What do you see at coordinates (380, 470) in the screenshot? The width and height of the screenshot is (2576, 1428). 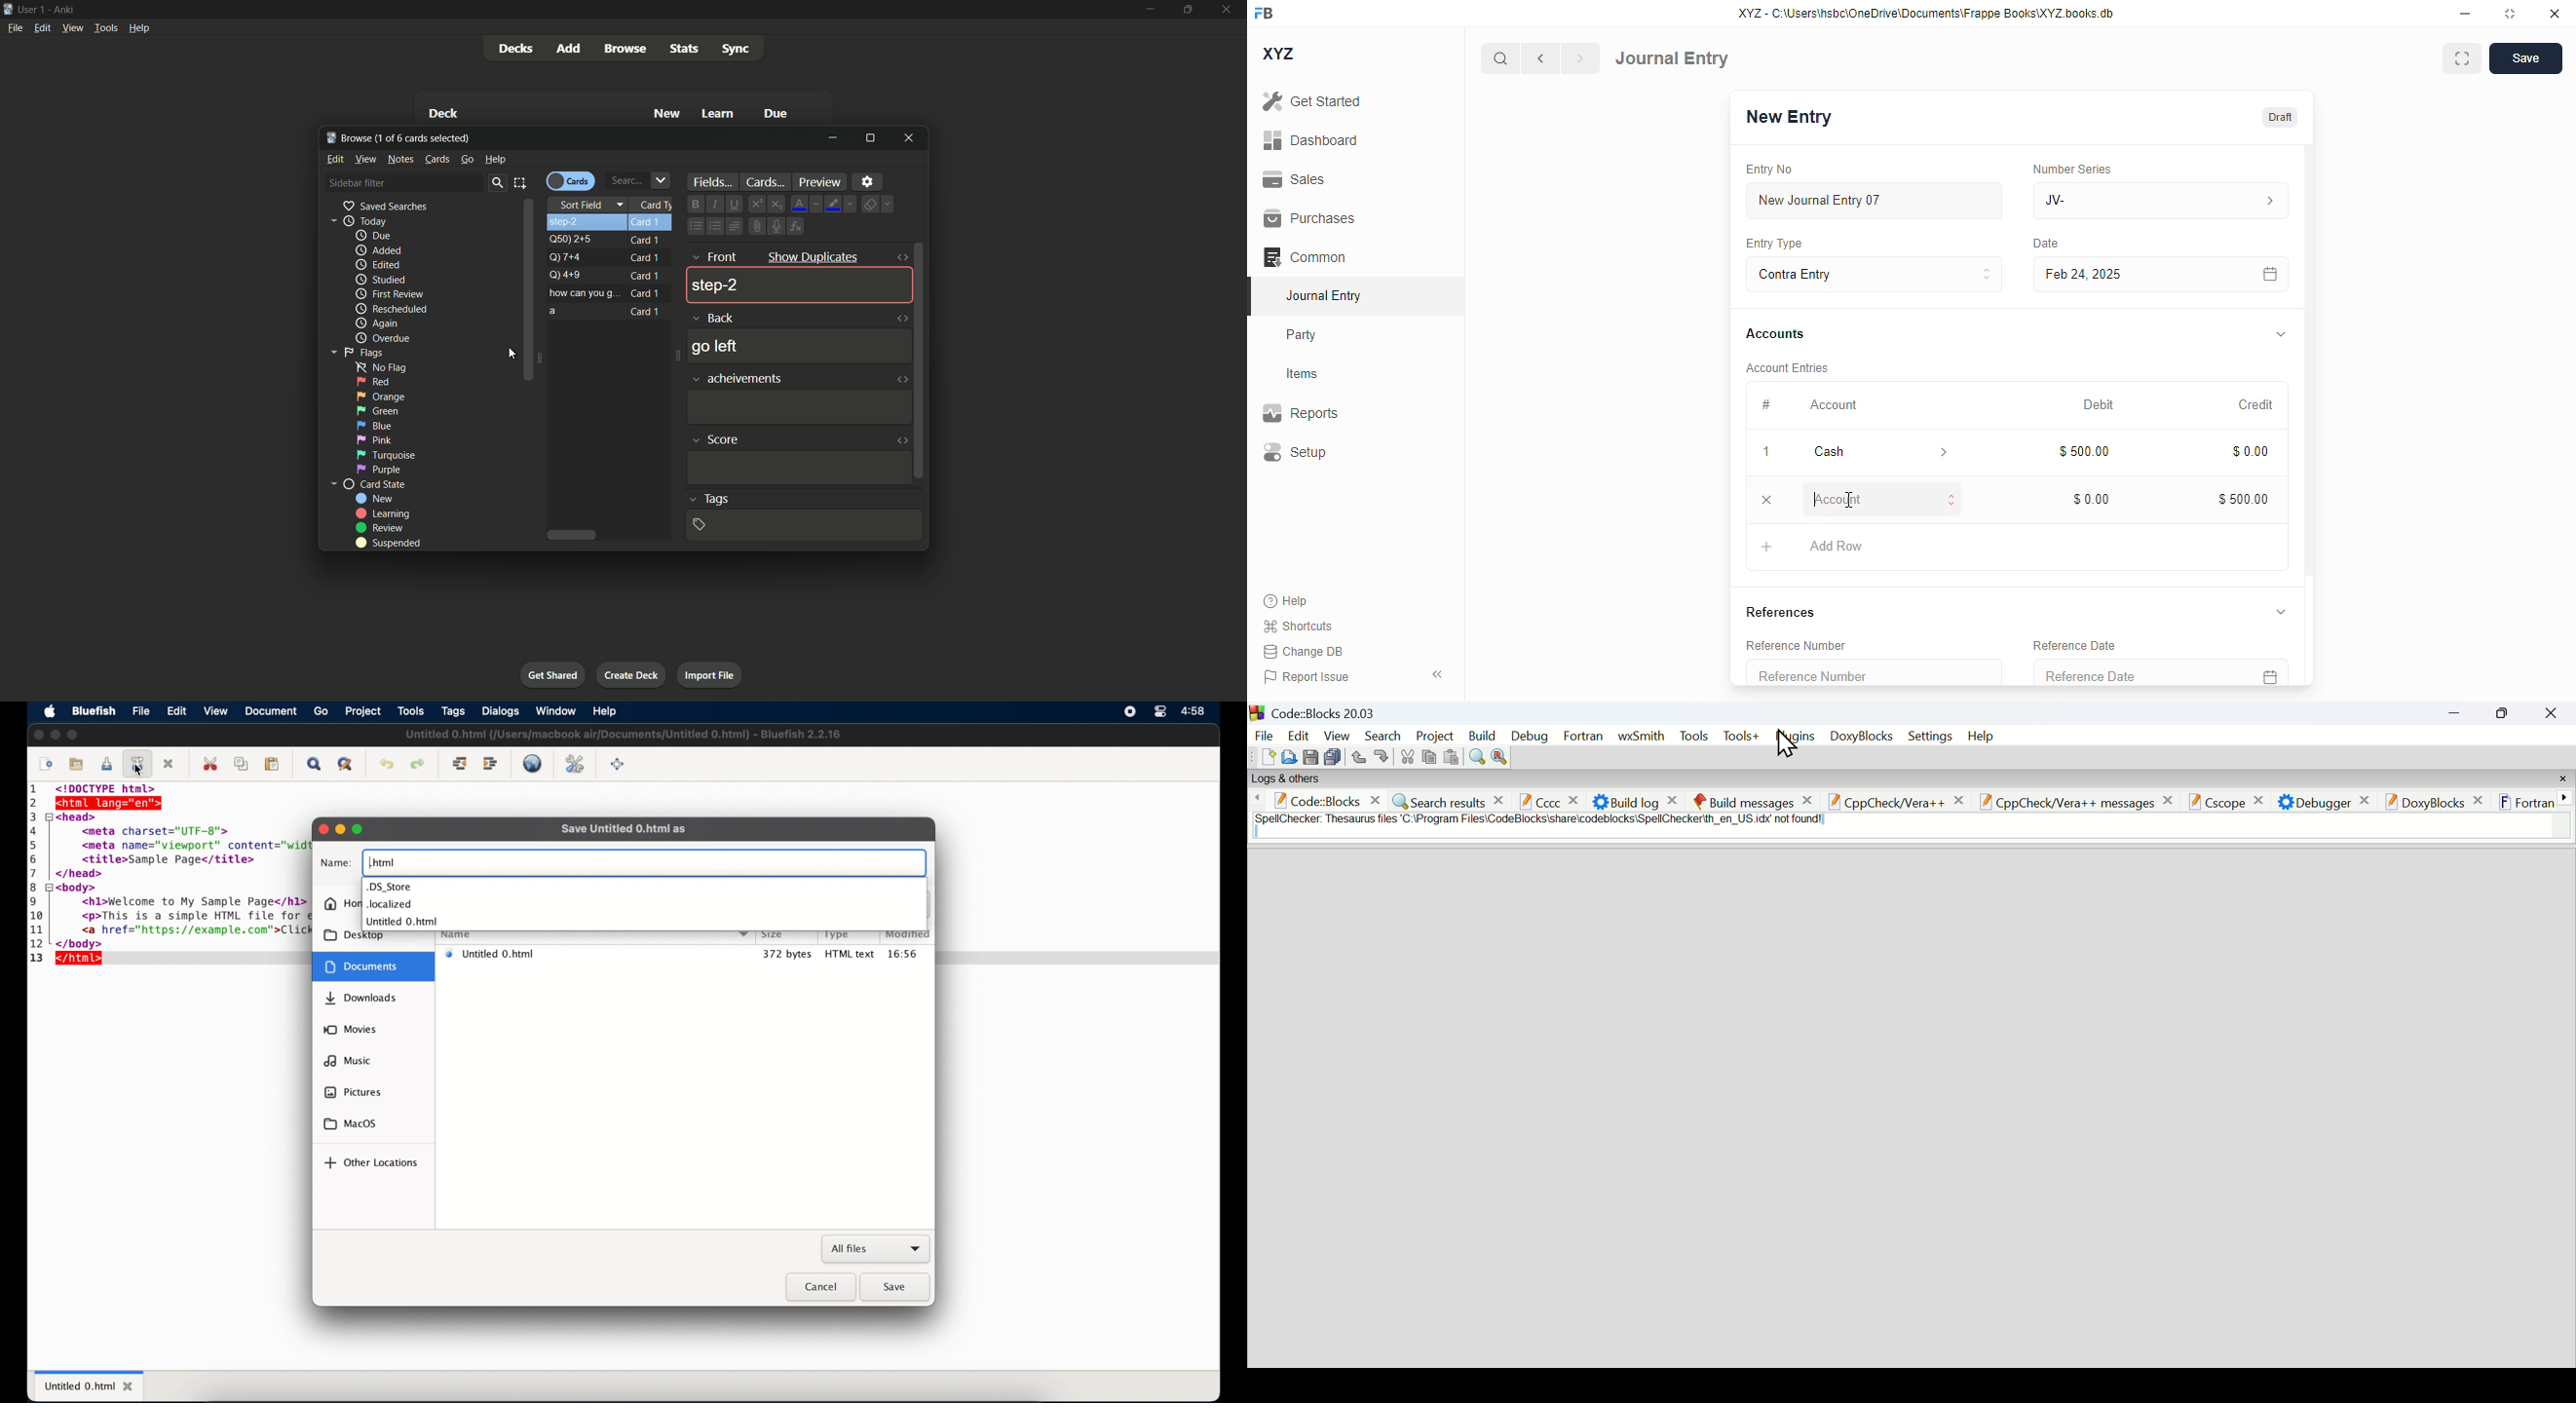 I see `Purple` at bounding box center [380, 470].